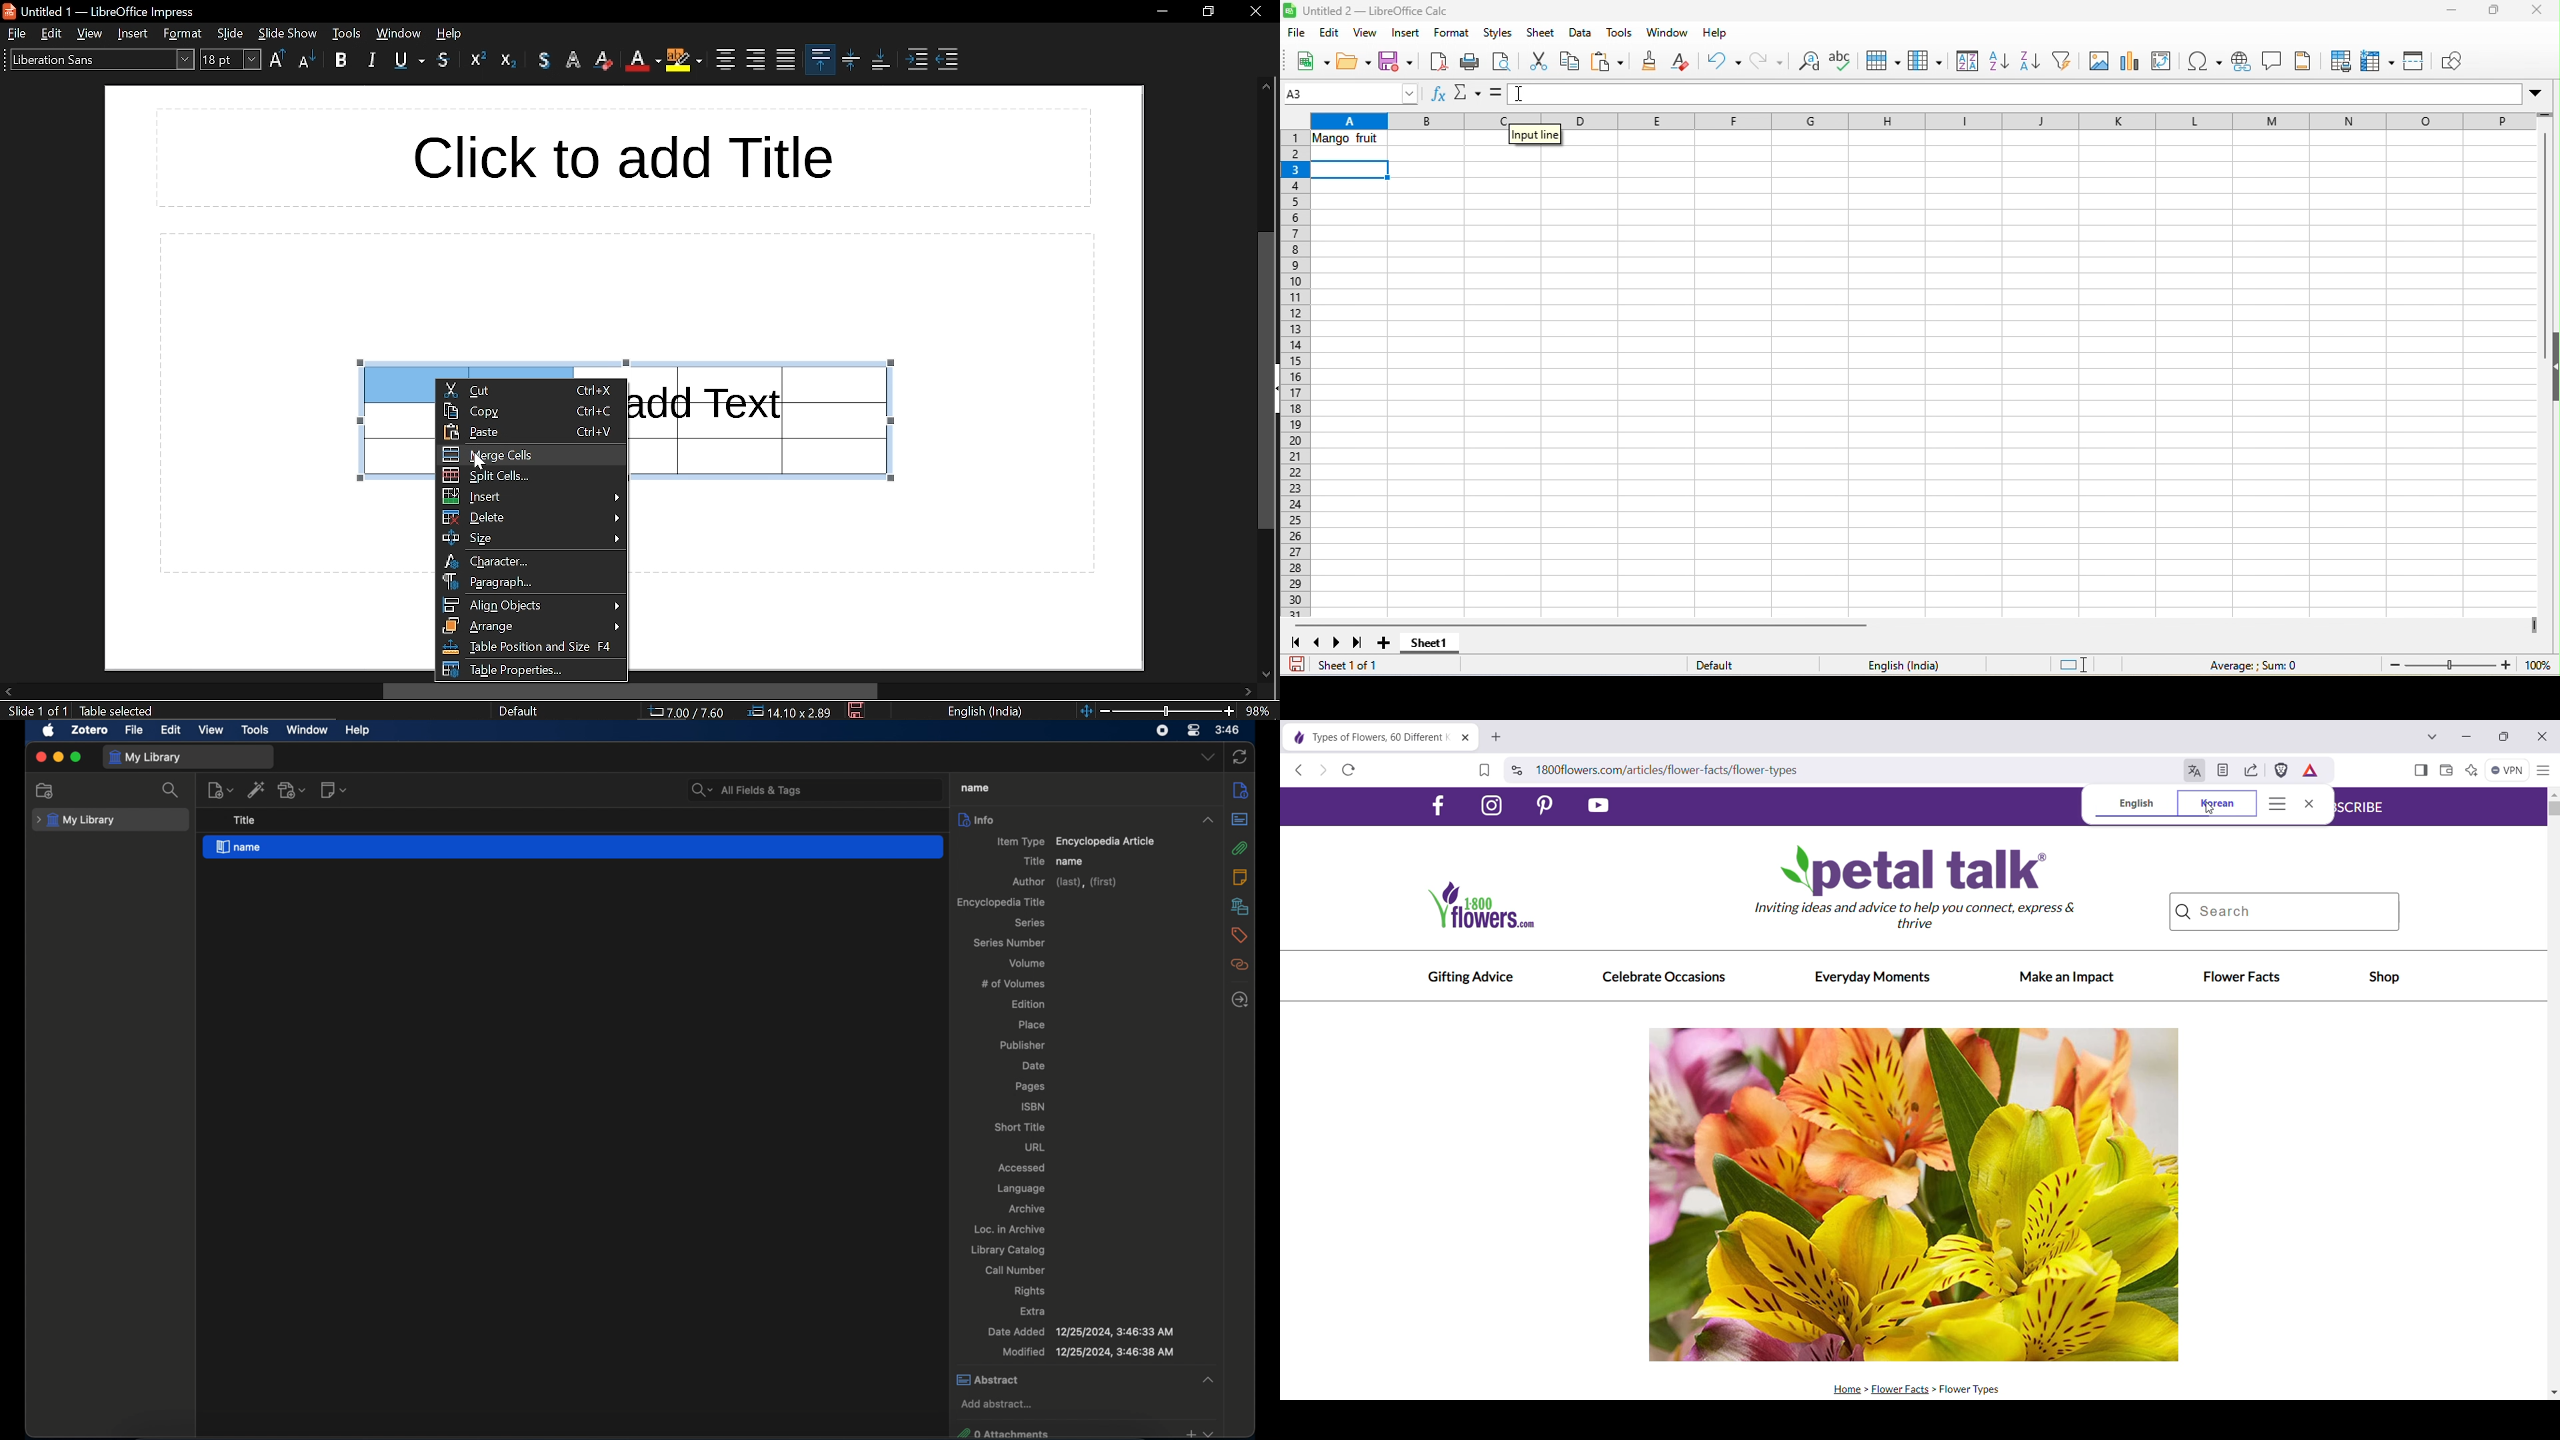  I want to click on edition, so click(1031, 1003).